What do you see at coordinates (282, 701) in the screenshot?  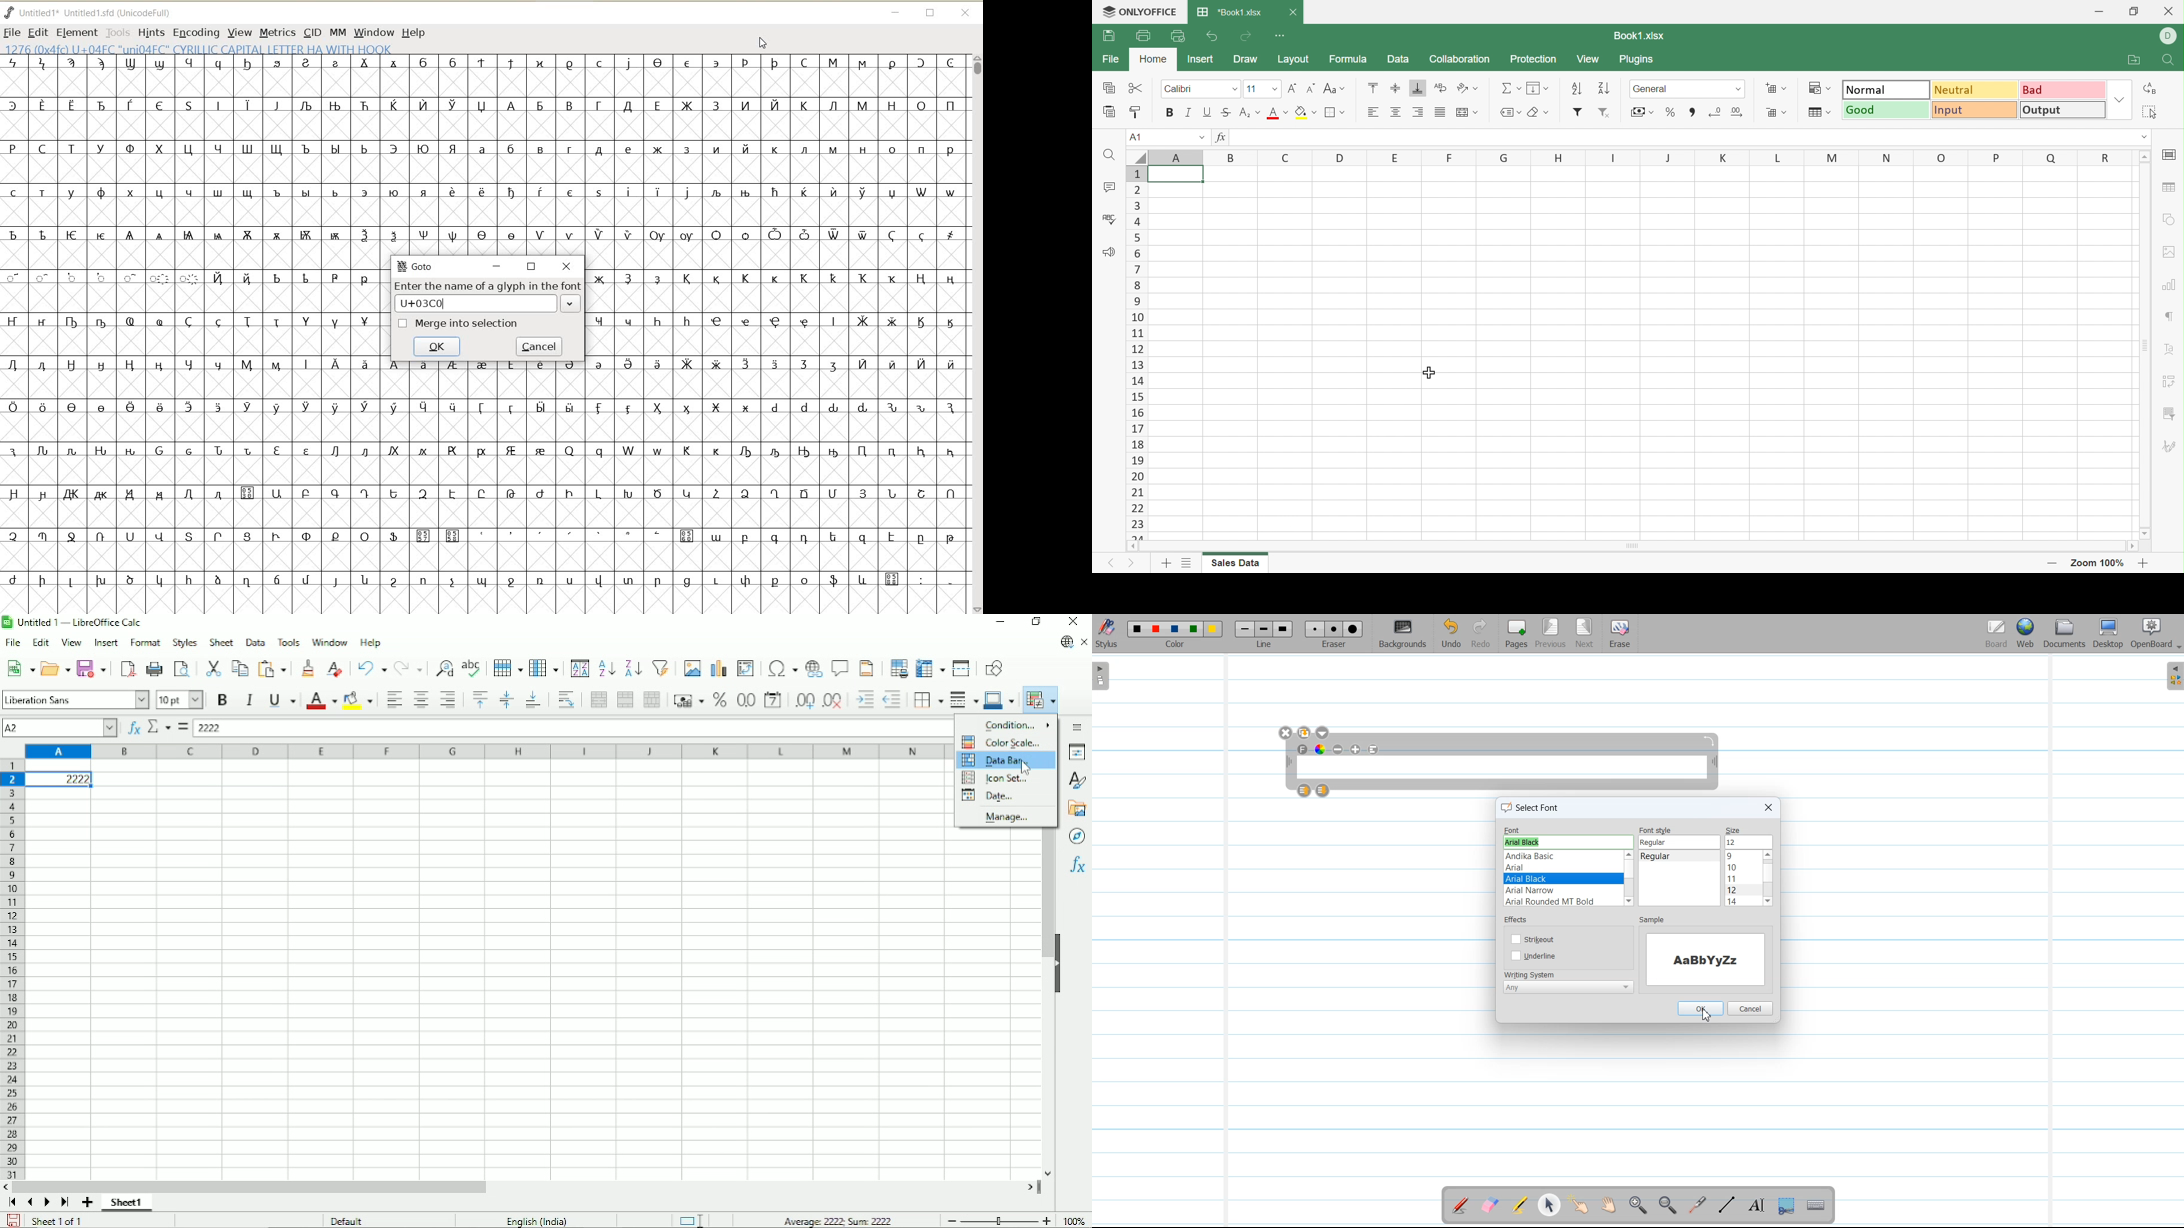 I see `Underline` at bounding box center [282, 701].